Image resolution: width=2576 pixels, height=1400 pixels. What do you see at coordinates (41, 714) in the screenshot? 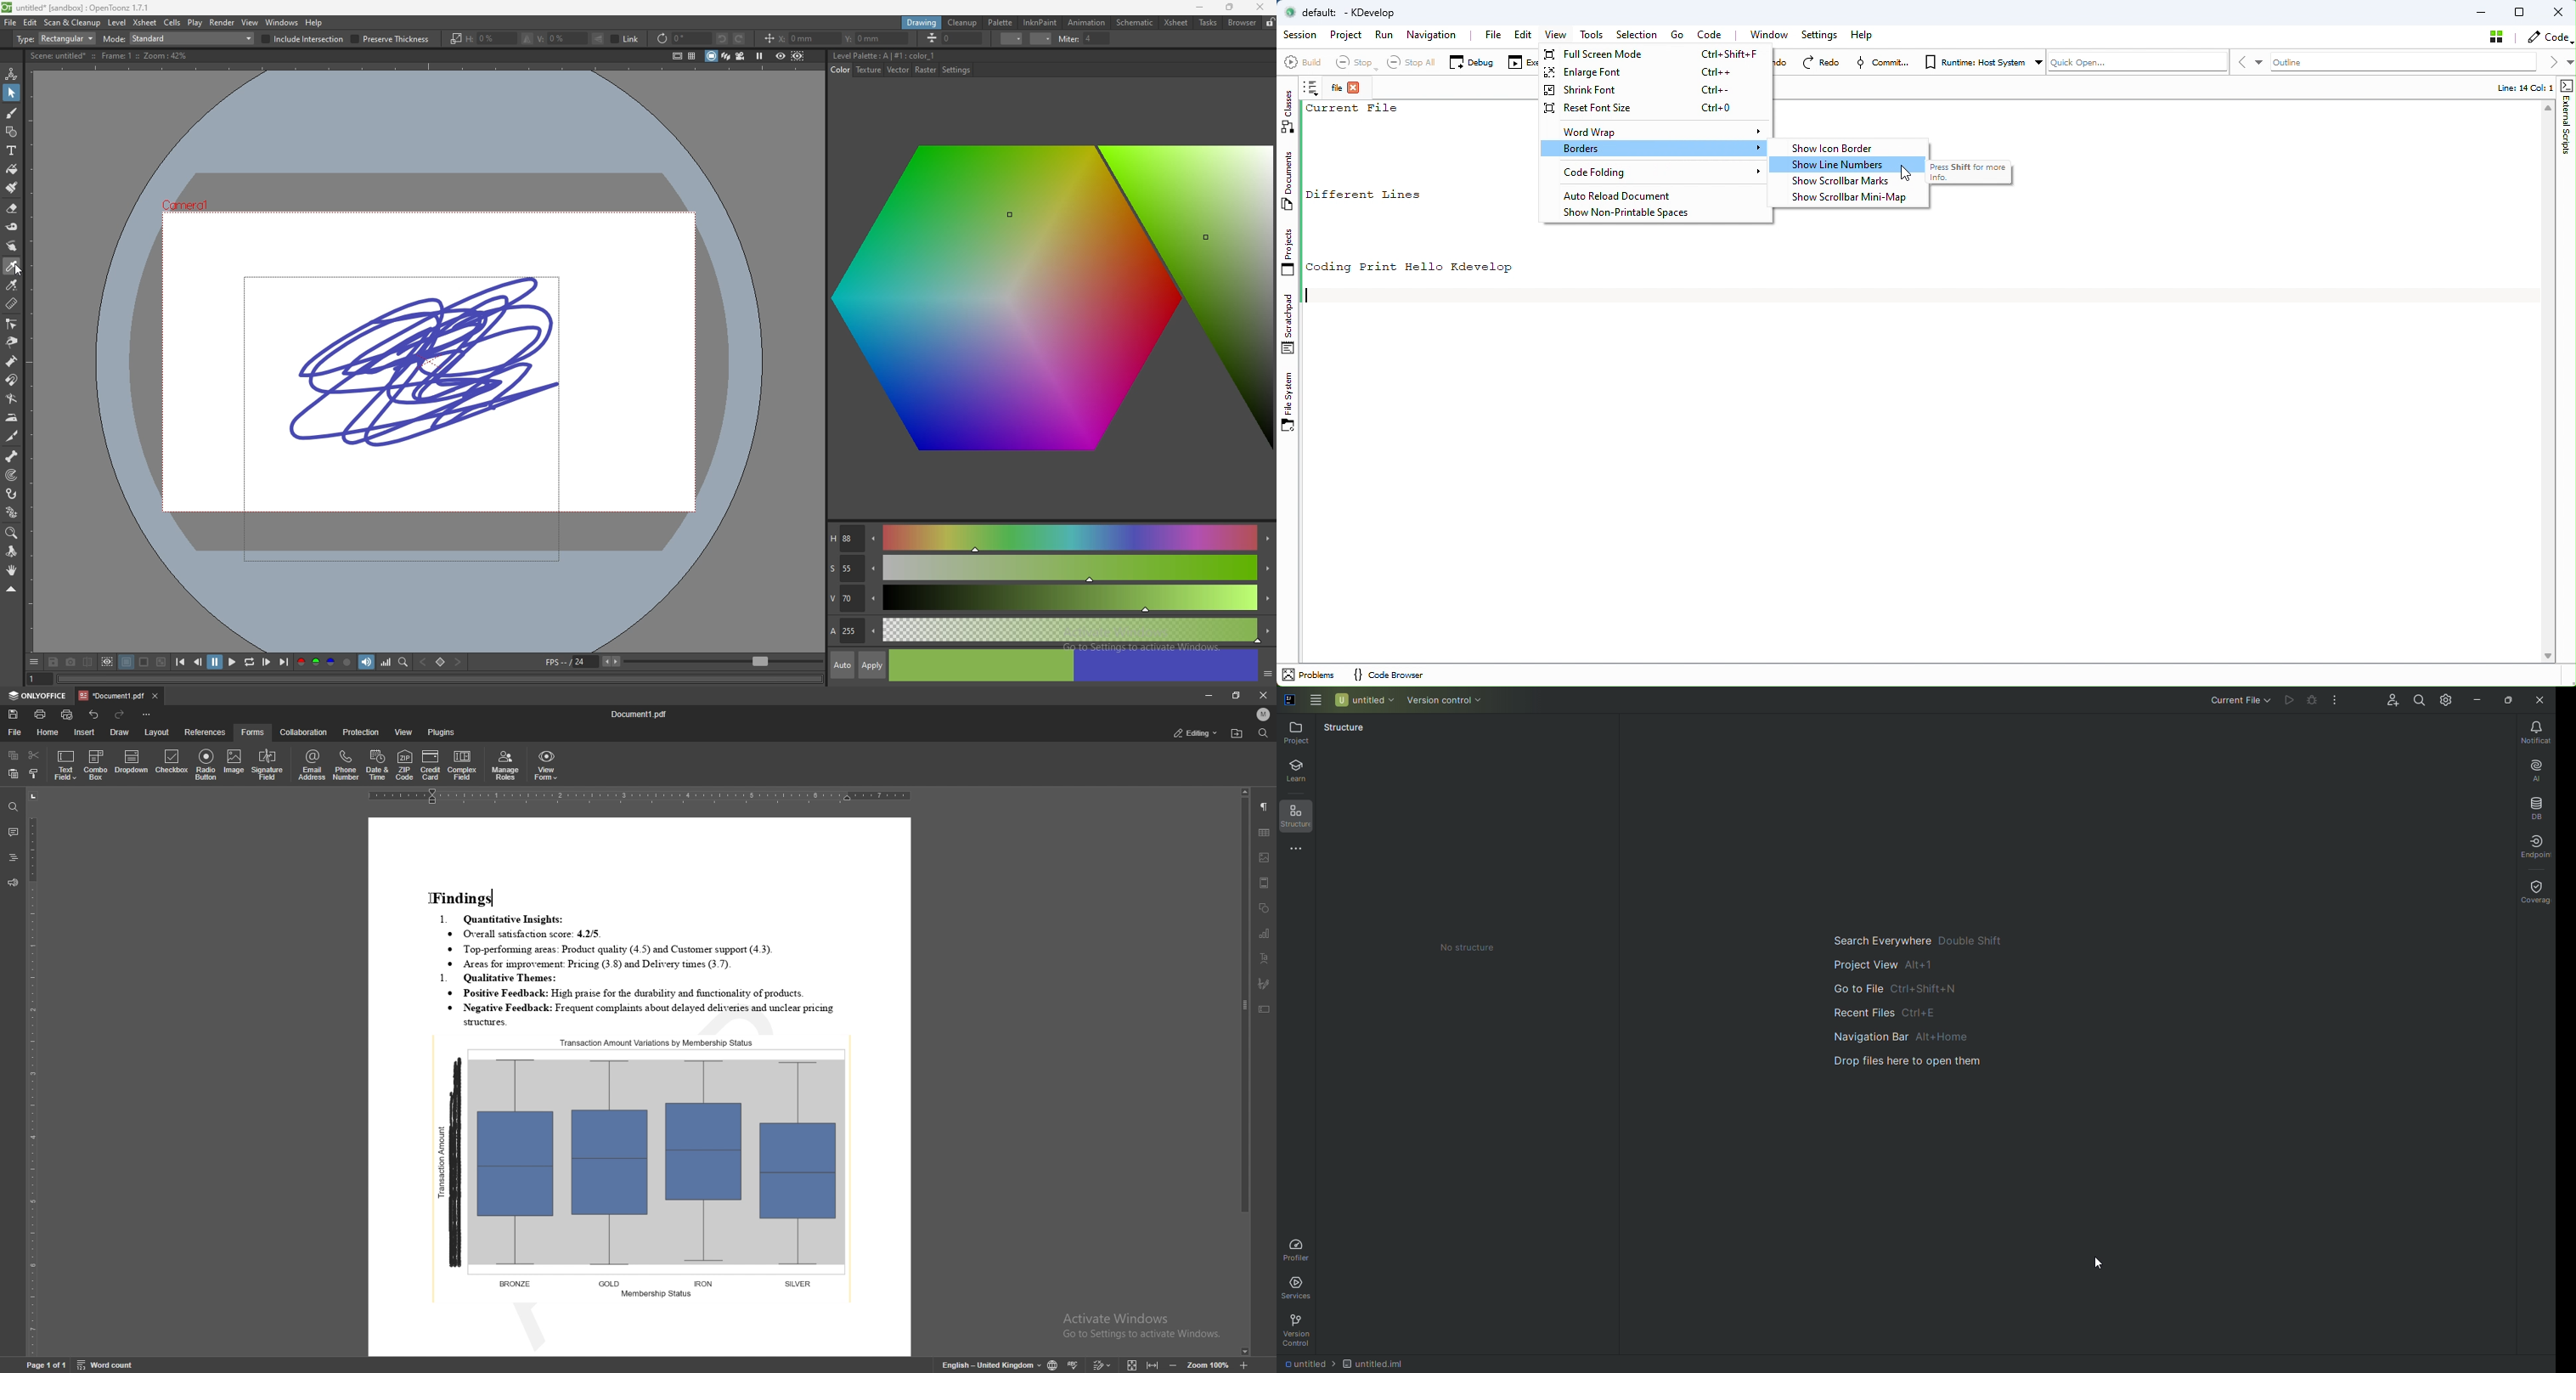
I see `print` at bounding box center [41, 714].